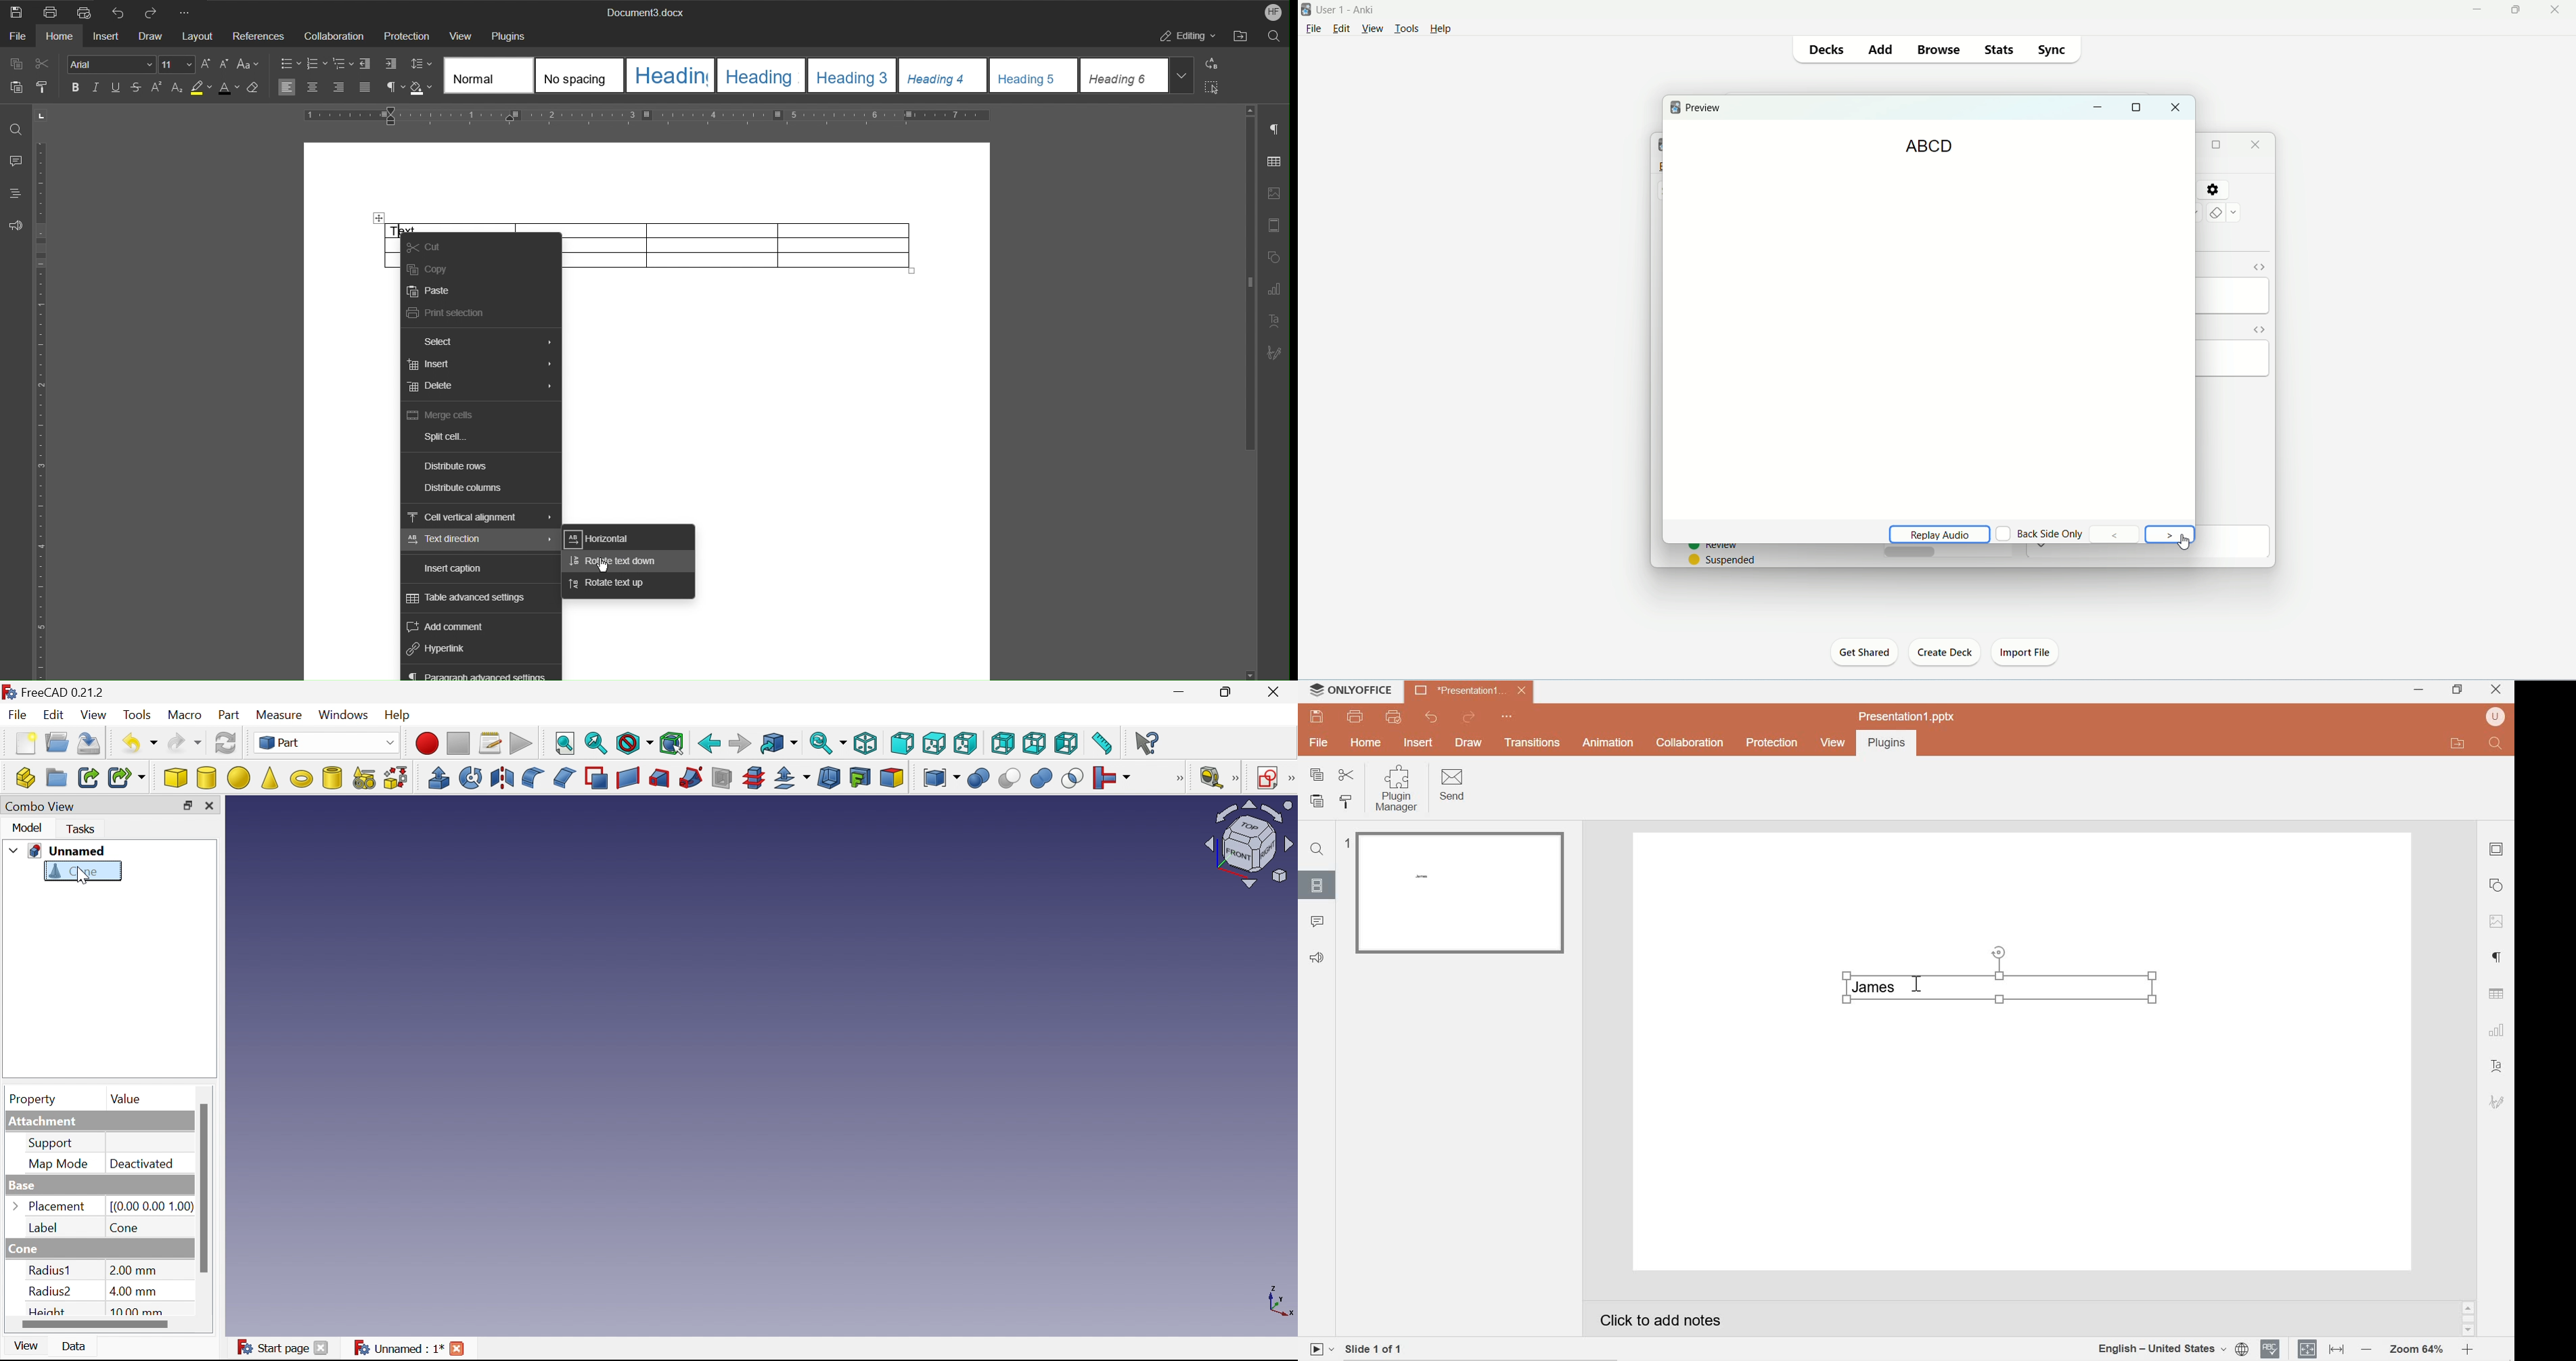 The image size is (2576, 1372). Describe the element at coordinates (478, 599) in the screenshot. I see `Table advanced settings` at that location.